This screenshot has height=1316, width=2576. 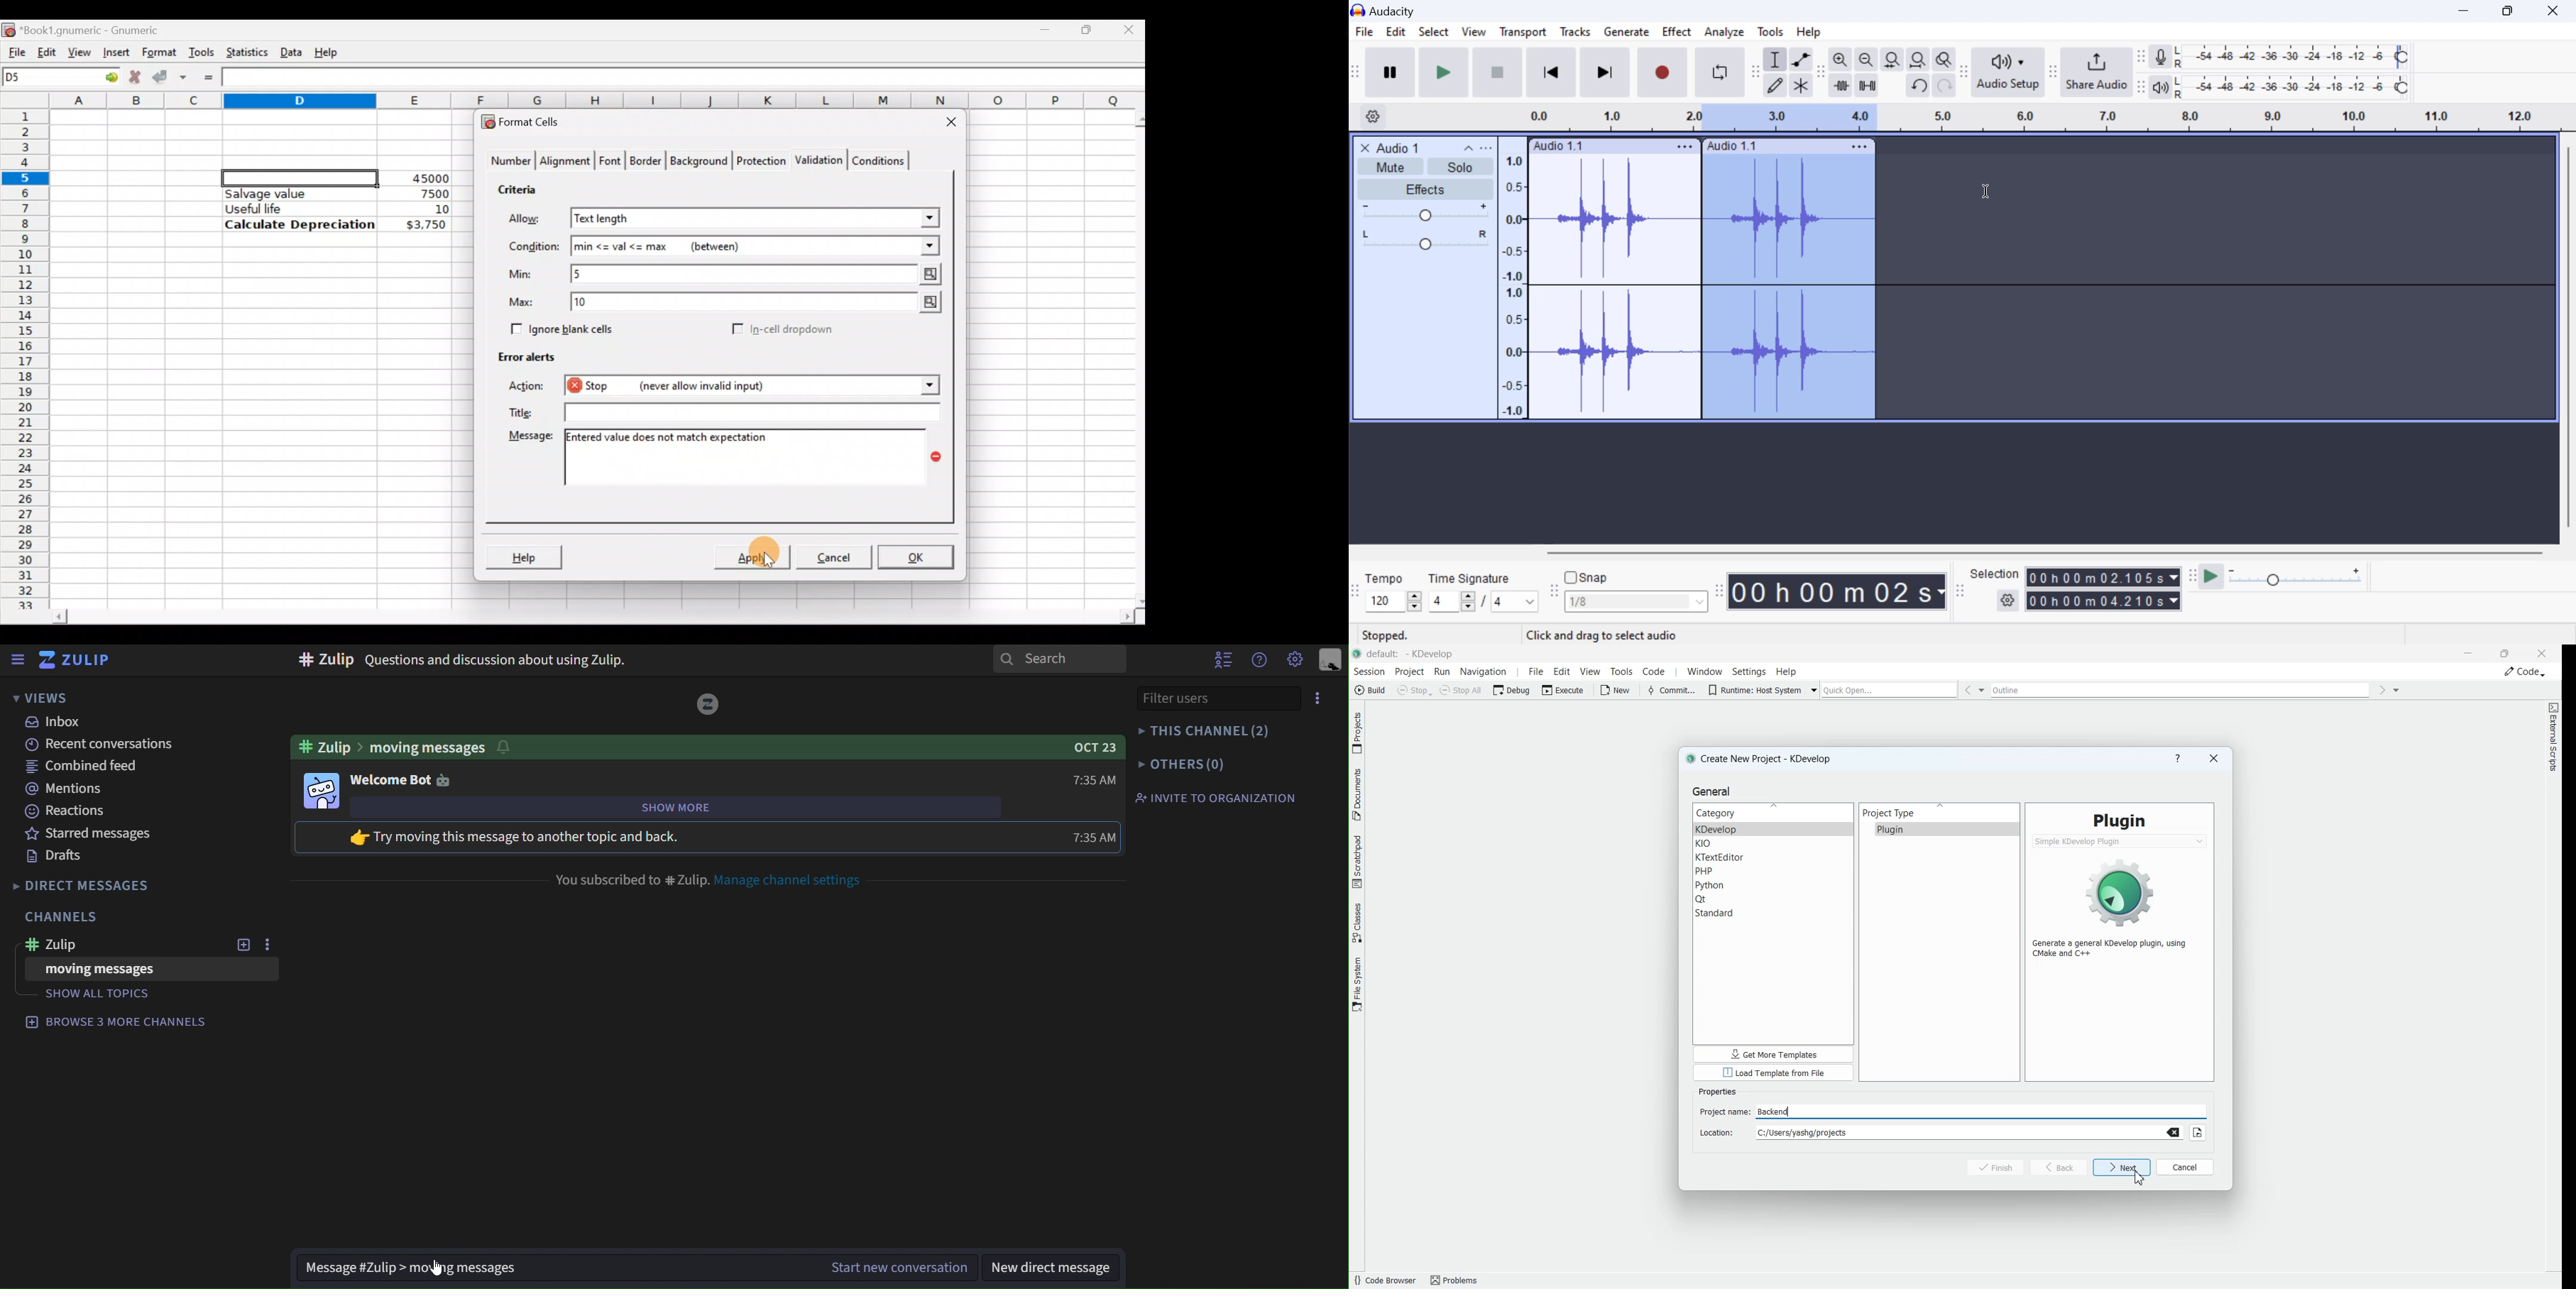 I want to click on Execute, so click(x=1564, y=689).